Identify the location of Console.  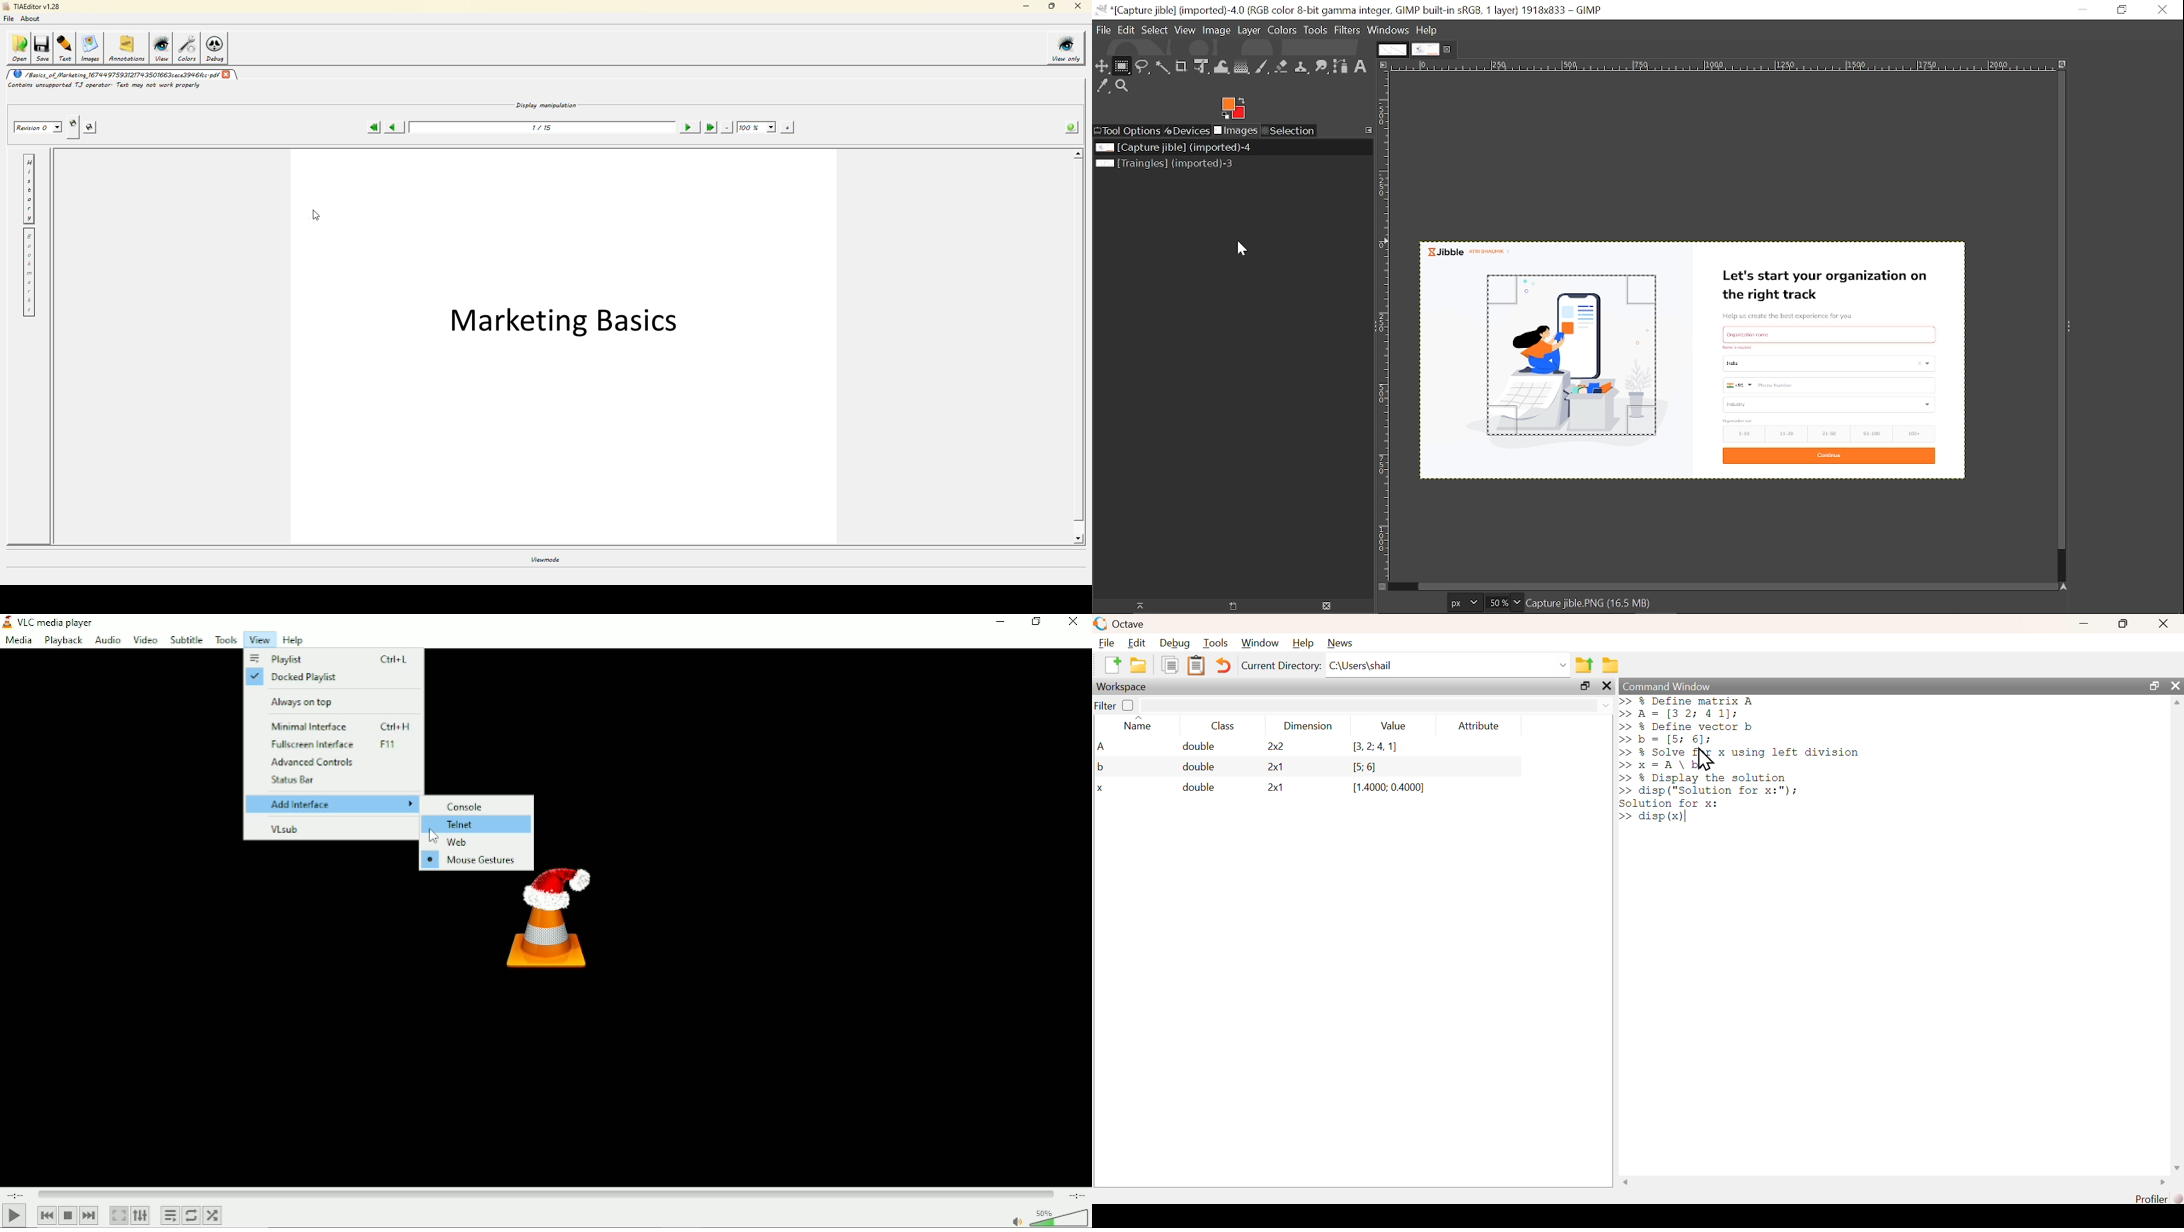
(477, 805).